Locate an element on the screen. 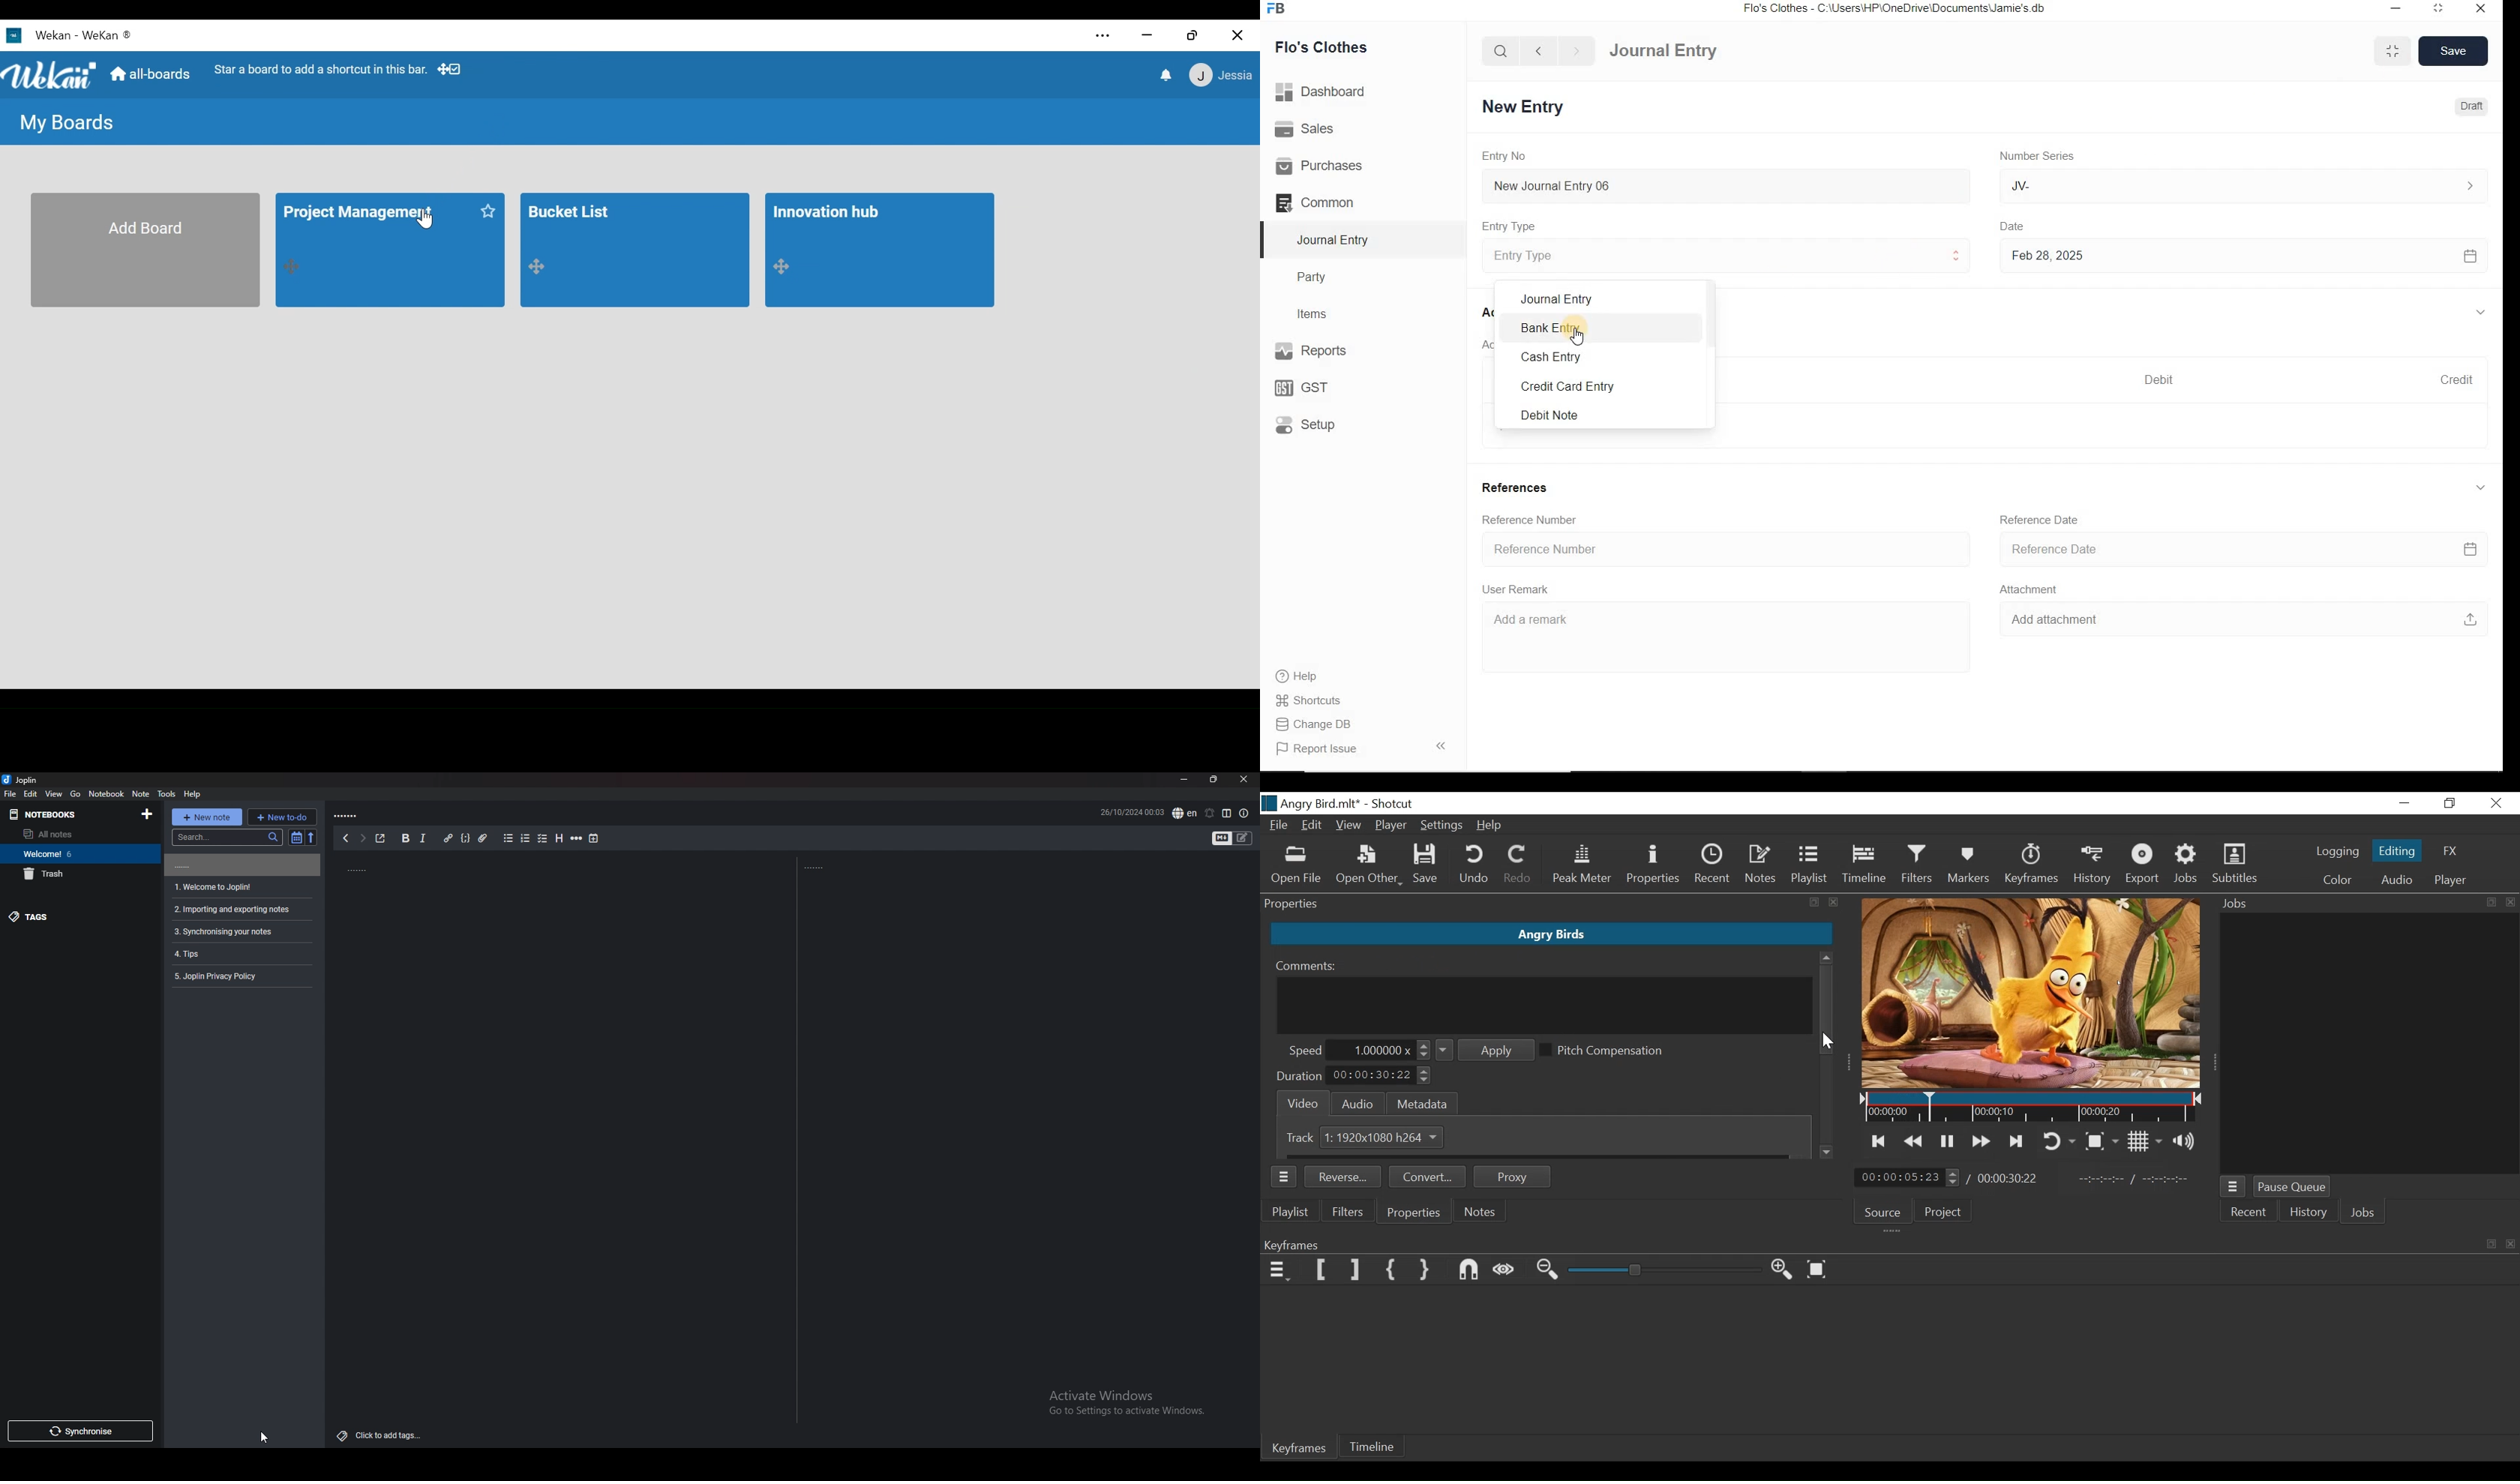 The image size is (2520, 1484). horizontal rule is located at coordinates (578, 838).